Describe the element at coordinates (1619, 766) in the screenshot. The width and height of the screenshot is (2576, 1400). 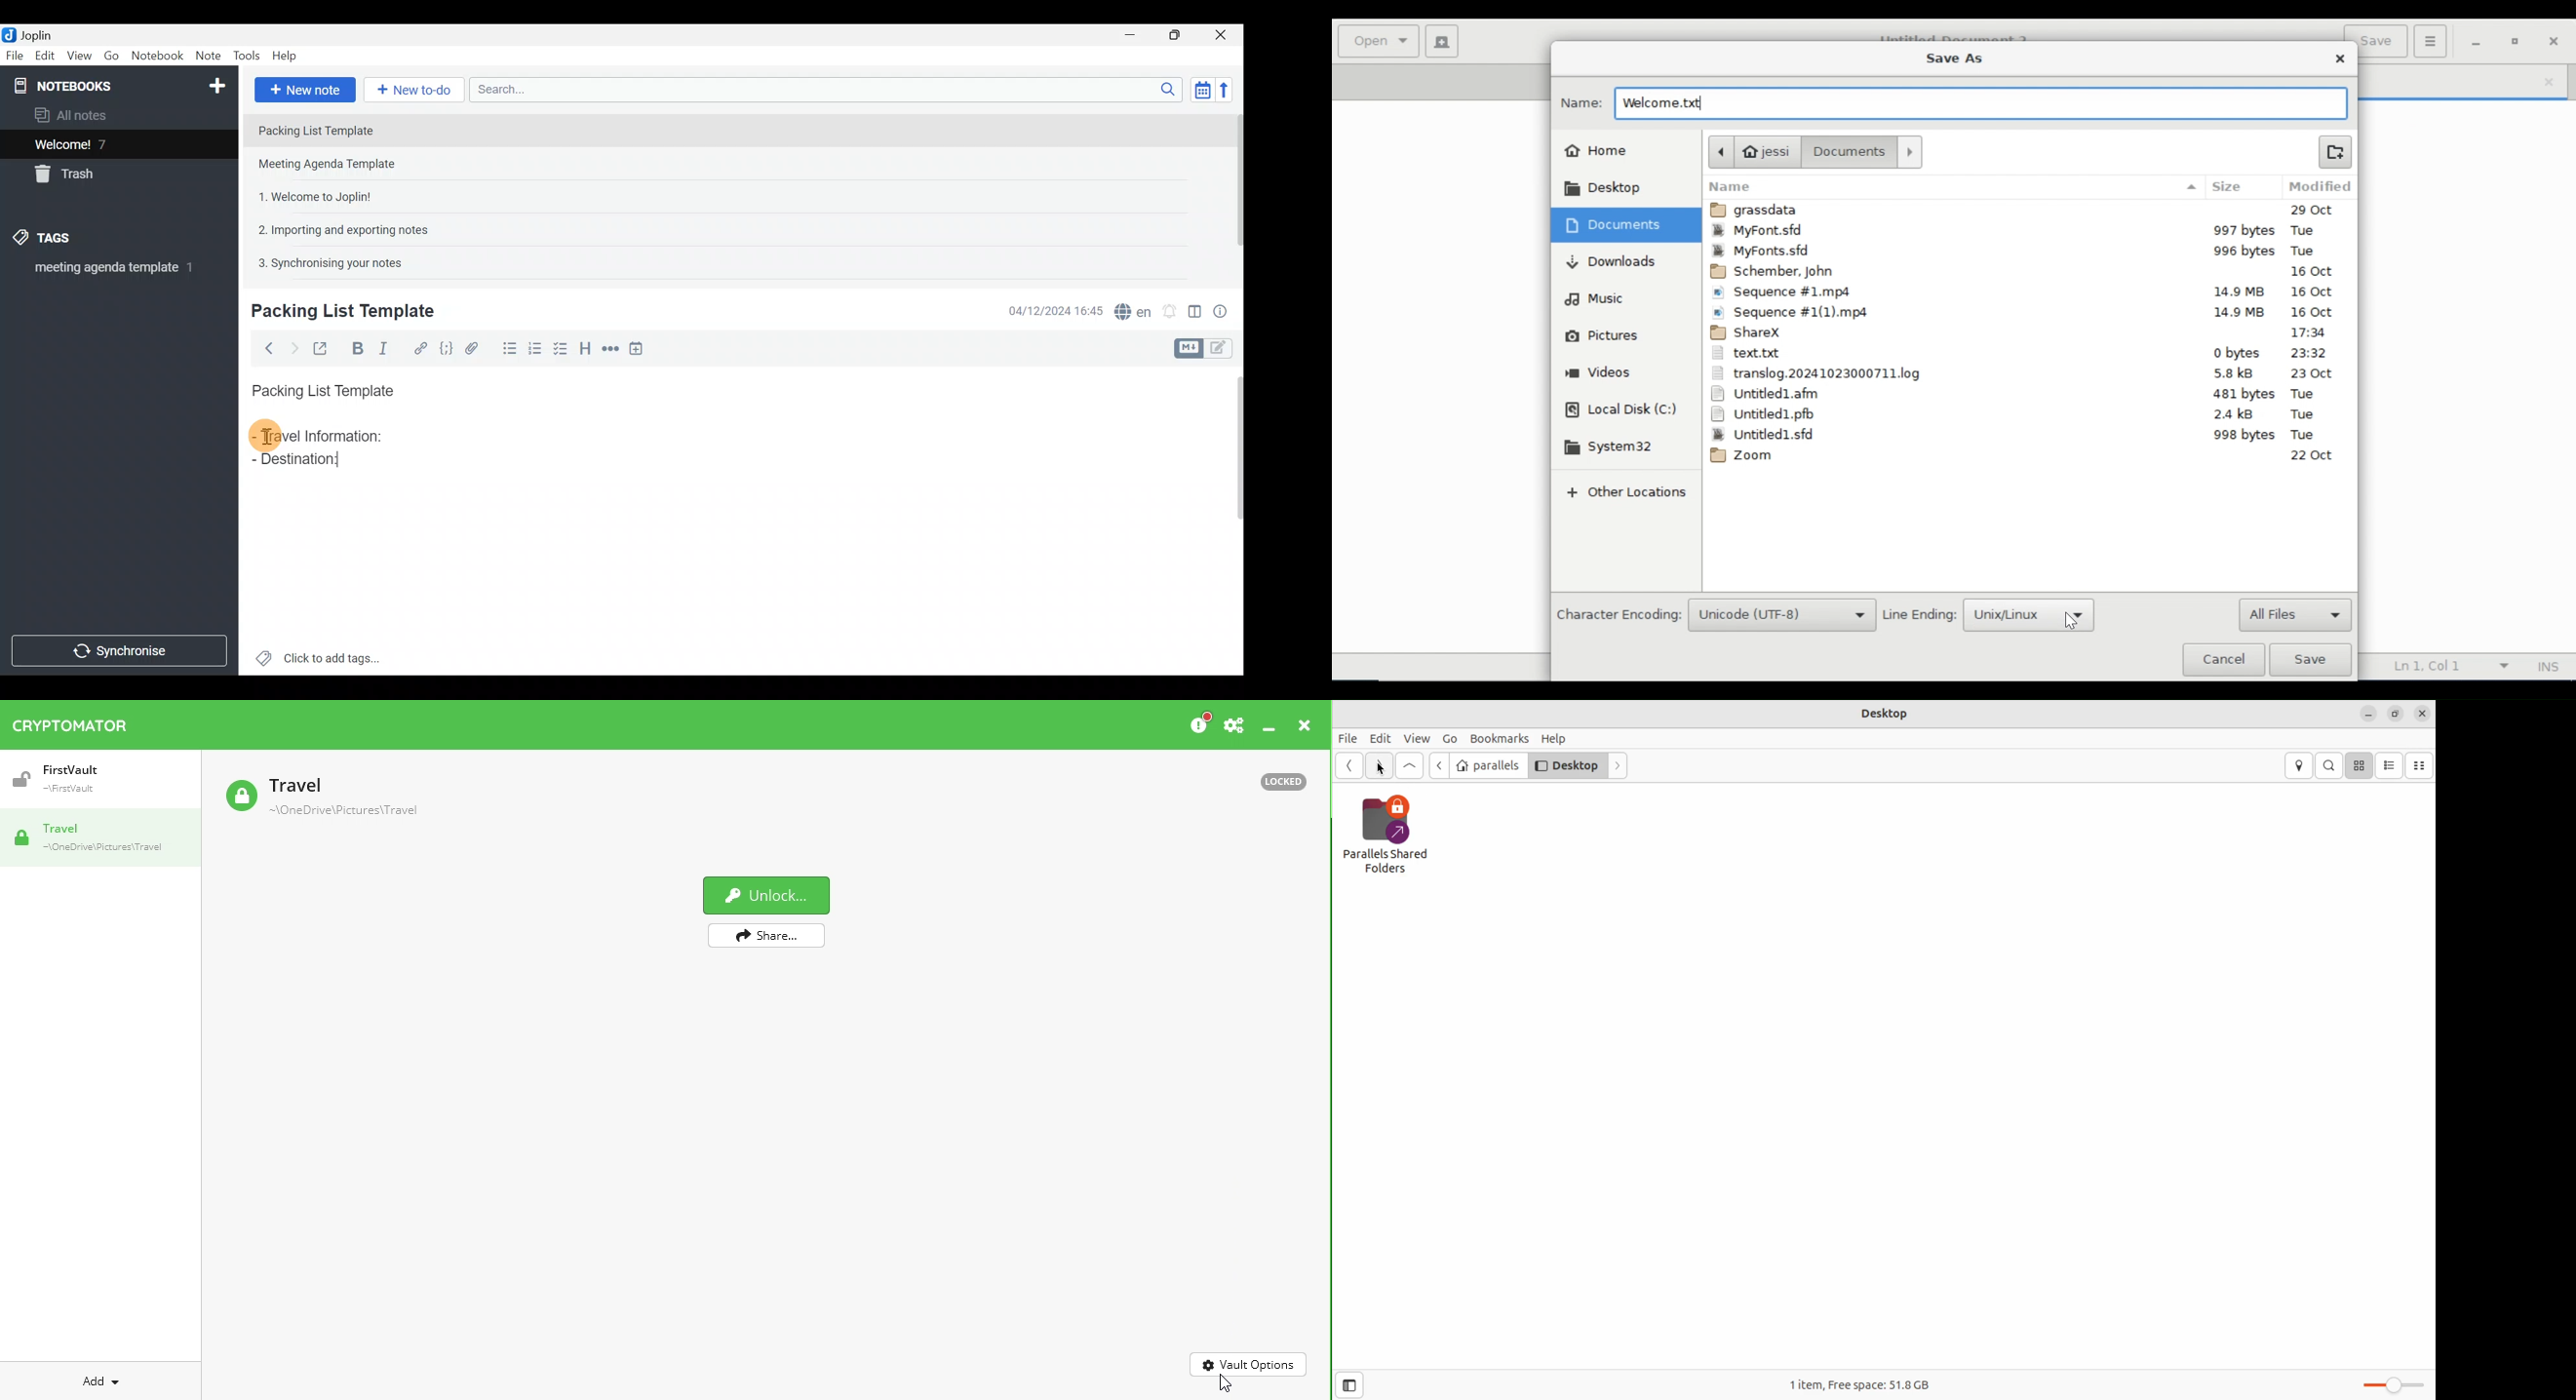
I see `Go next` at that location.